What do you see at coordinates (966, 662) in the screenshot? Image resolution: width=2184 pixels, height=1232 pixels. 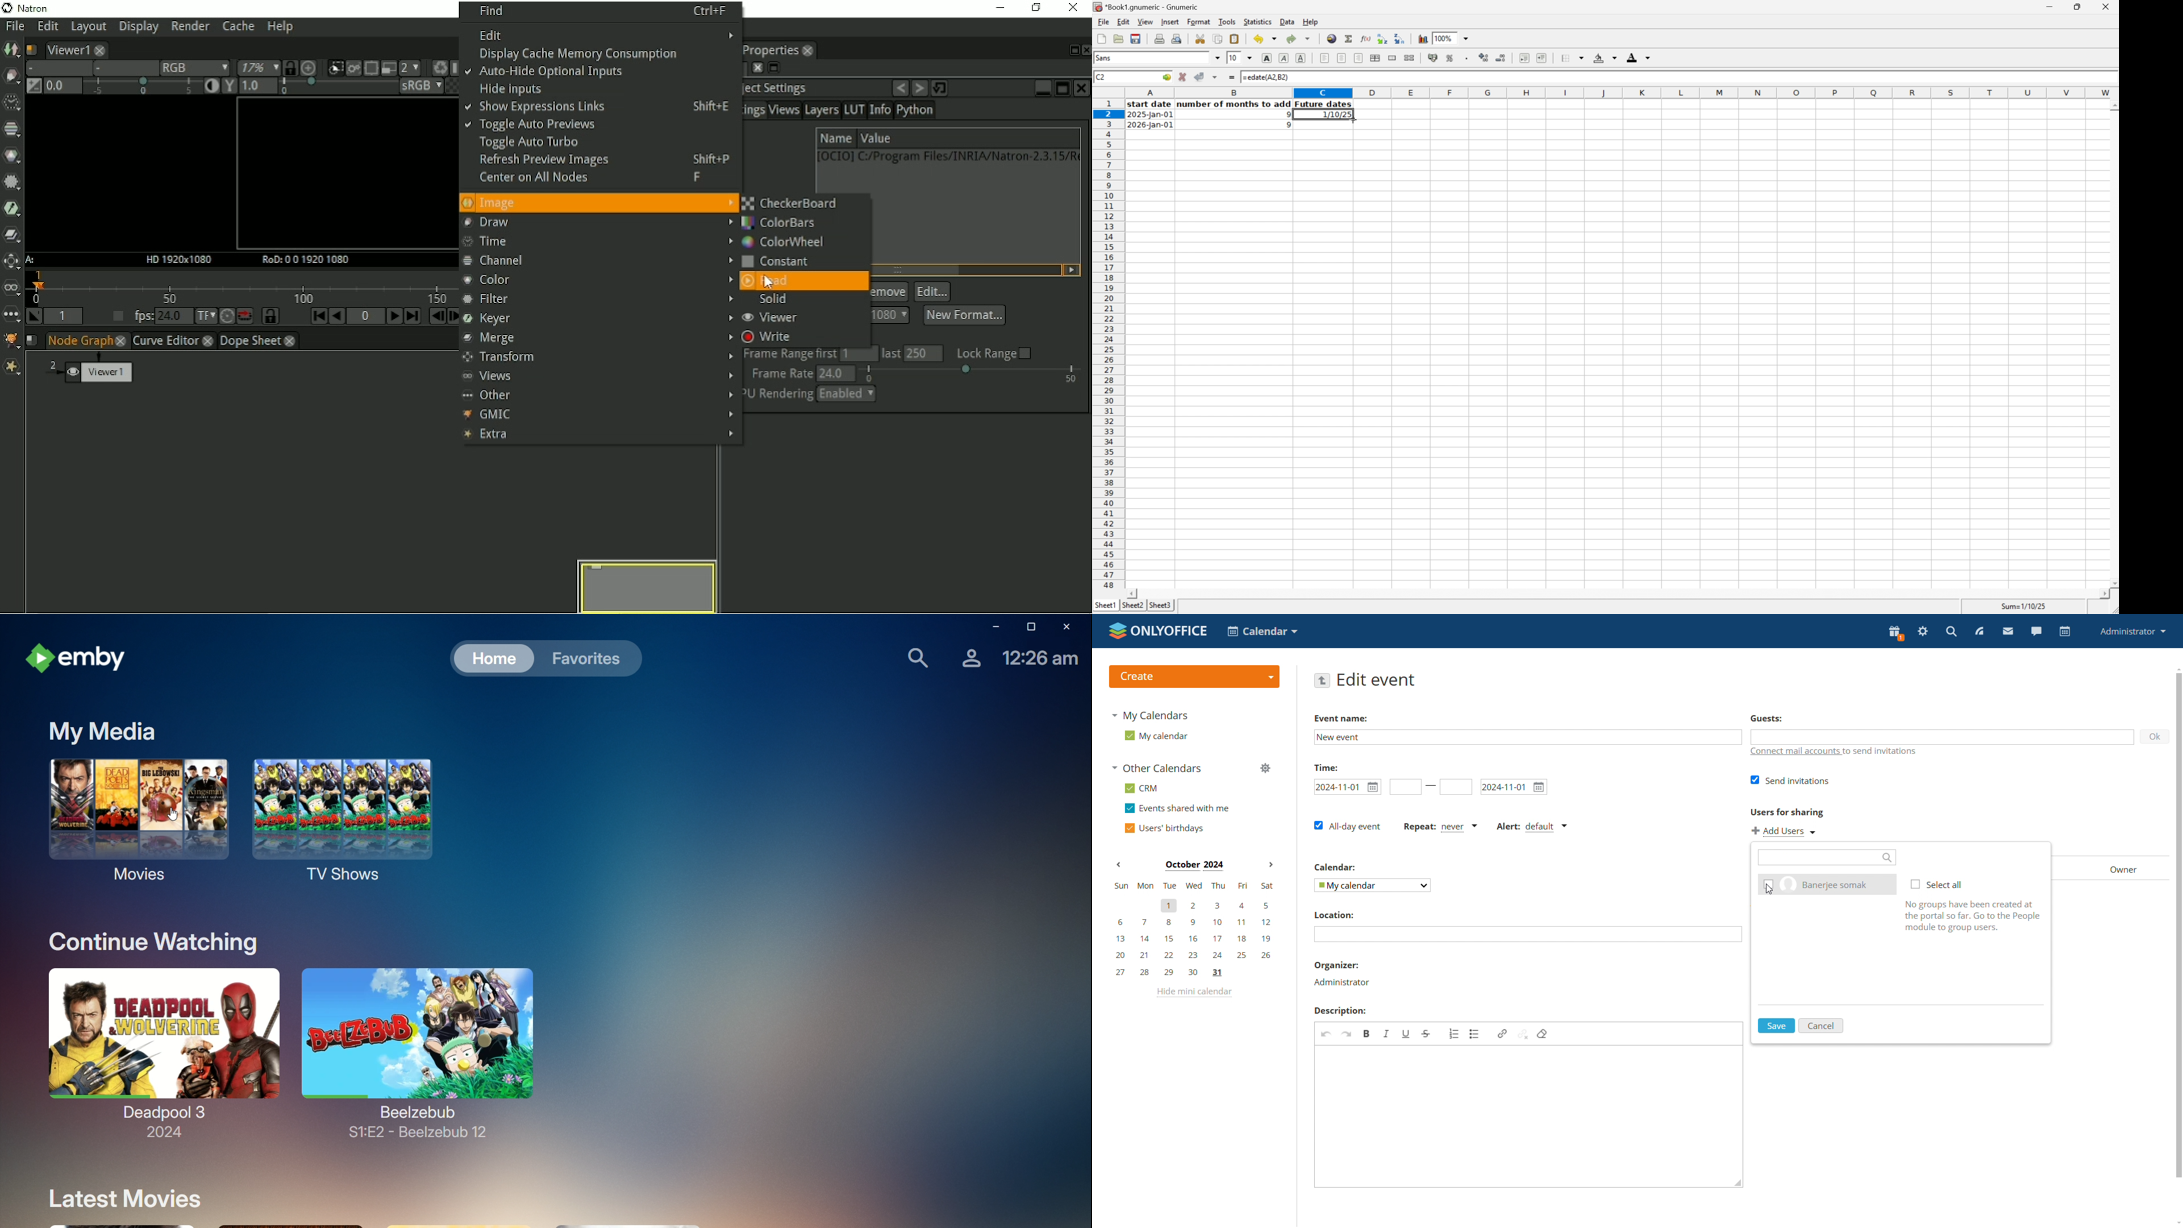 I see `Account` at bounding box center [966, 662].